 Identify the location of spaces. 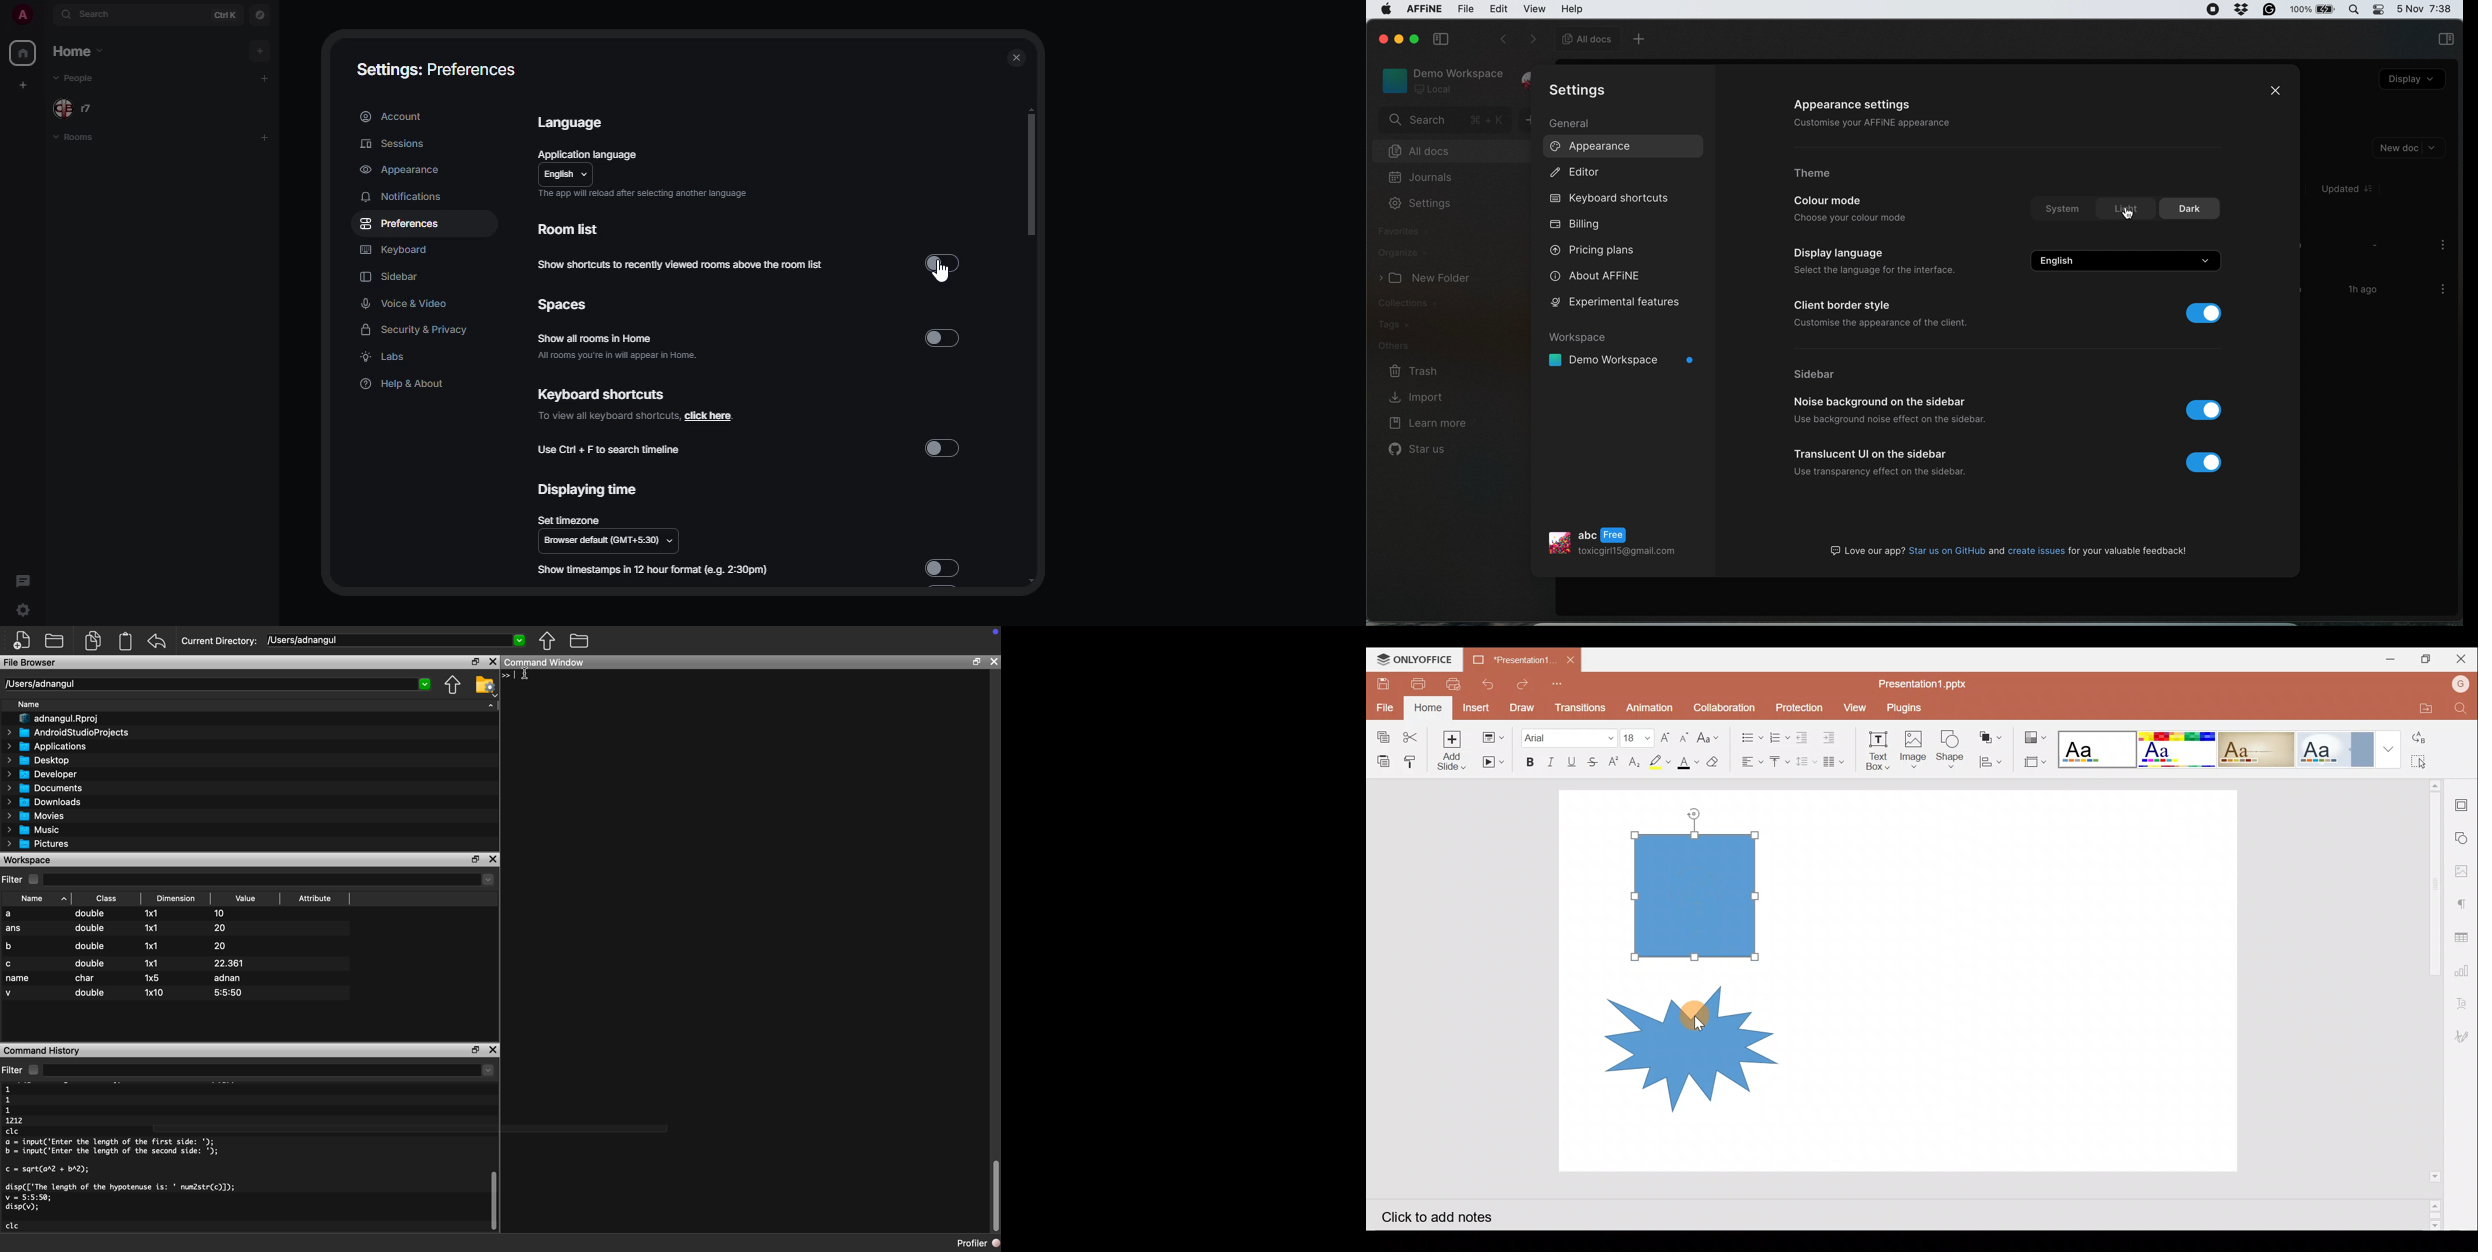
(558, 305).